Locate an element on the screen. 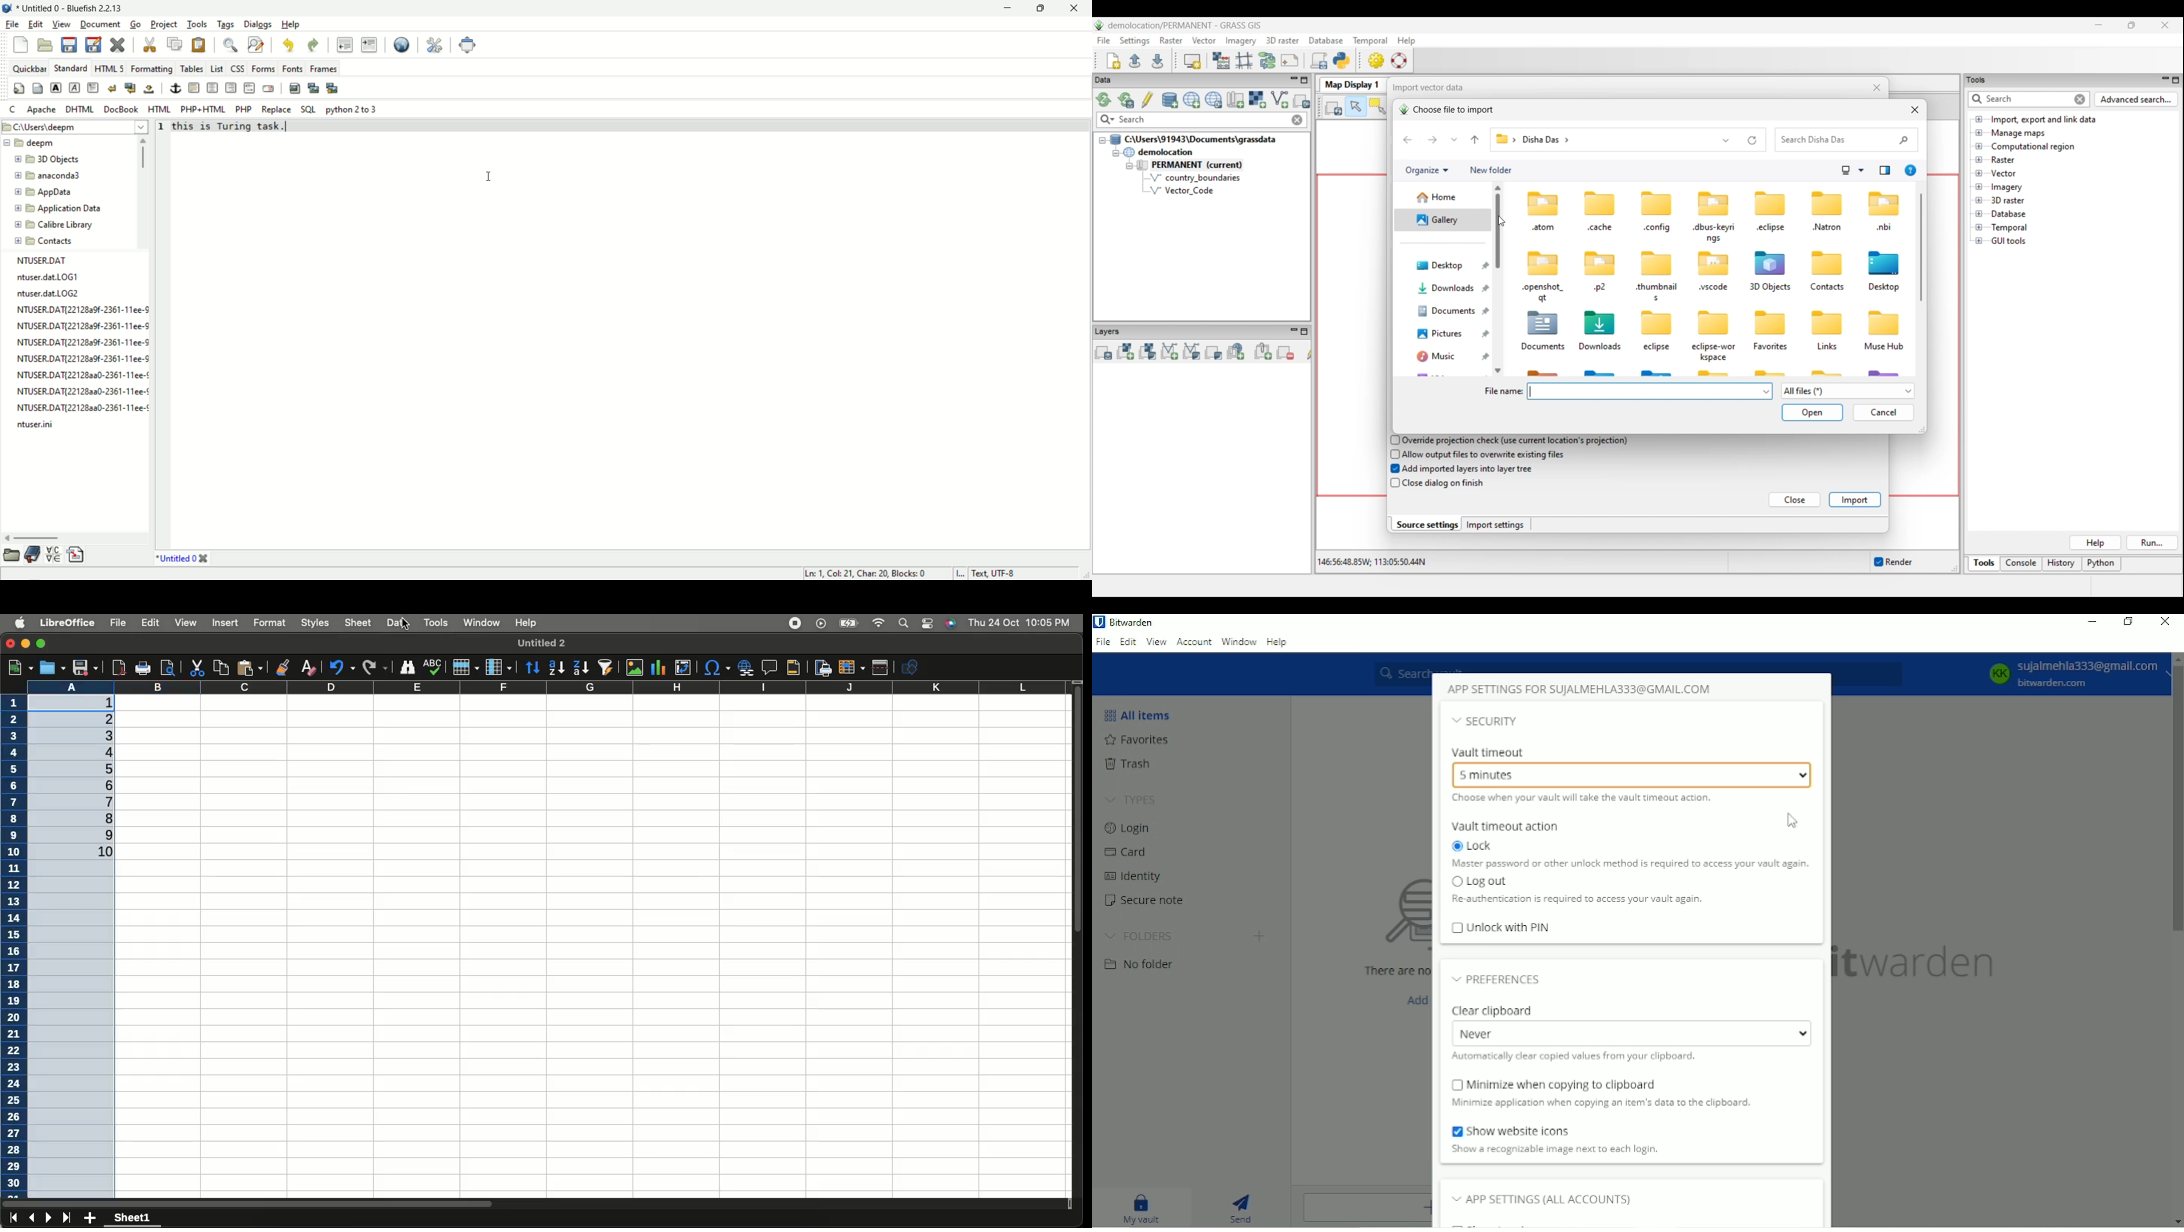  folder name is located at coordinates (53, 240).